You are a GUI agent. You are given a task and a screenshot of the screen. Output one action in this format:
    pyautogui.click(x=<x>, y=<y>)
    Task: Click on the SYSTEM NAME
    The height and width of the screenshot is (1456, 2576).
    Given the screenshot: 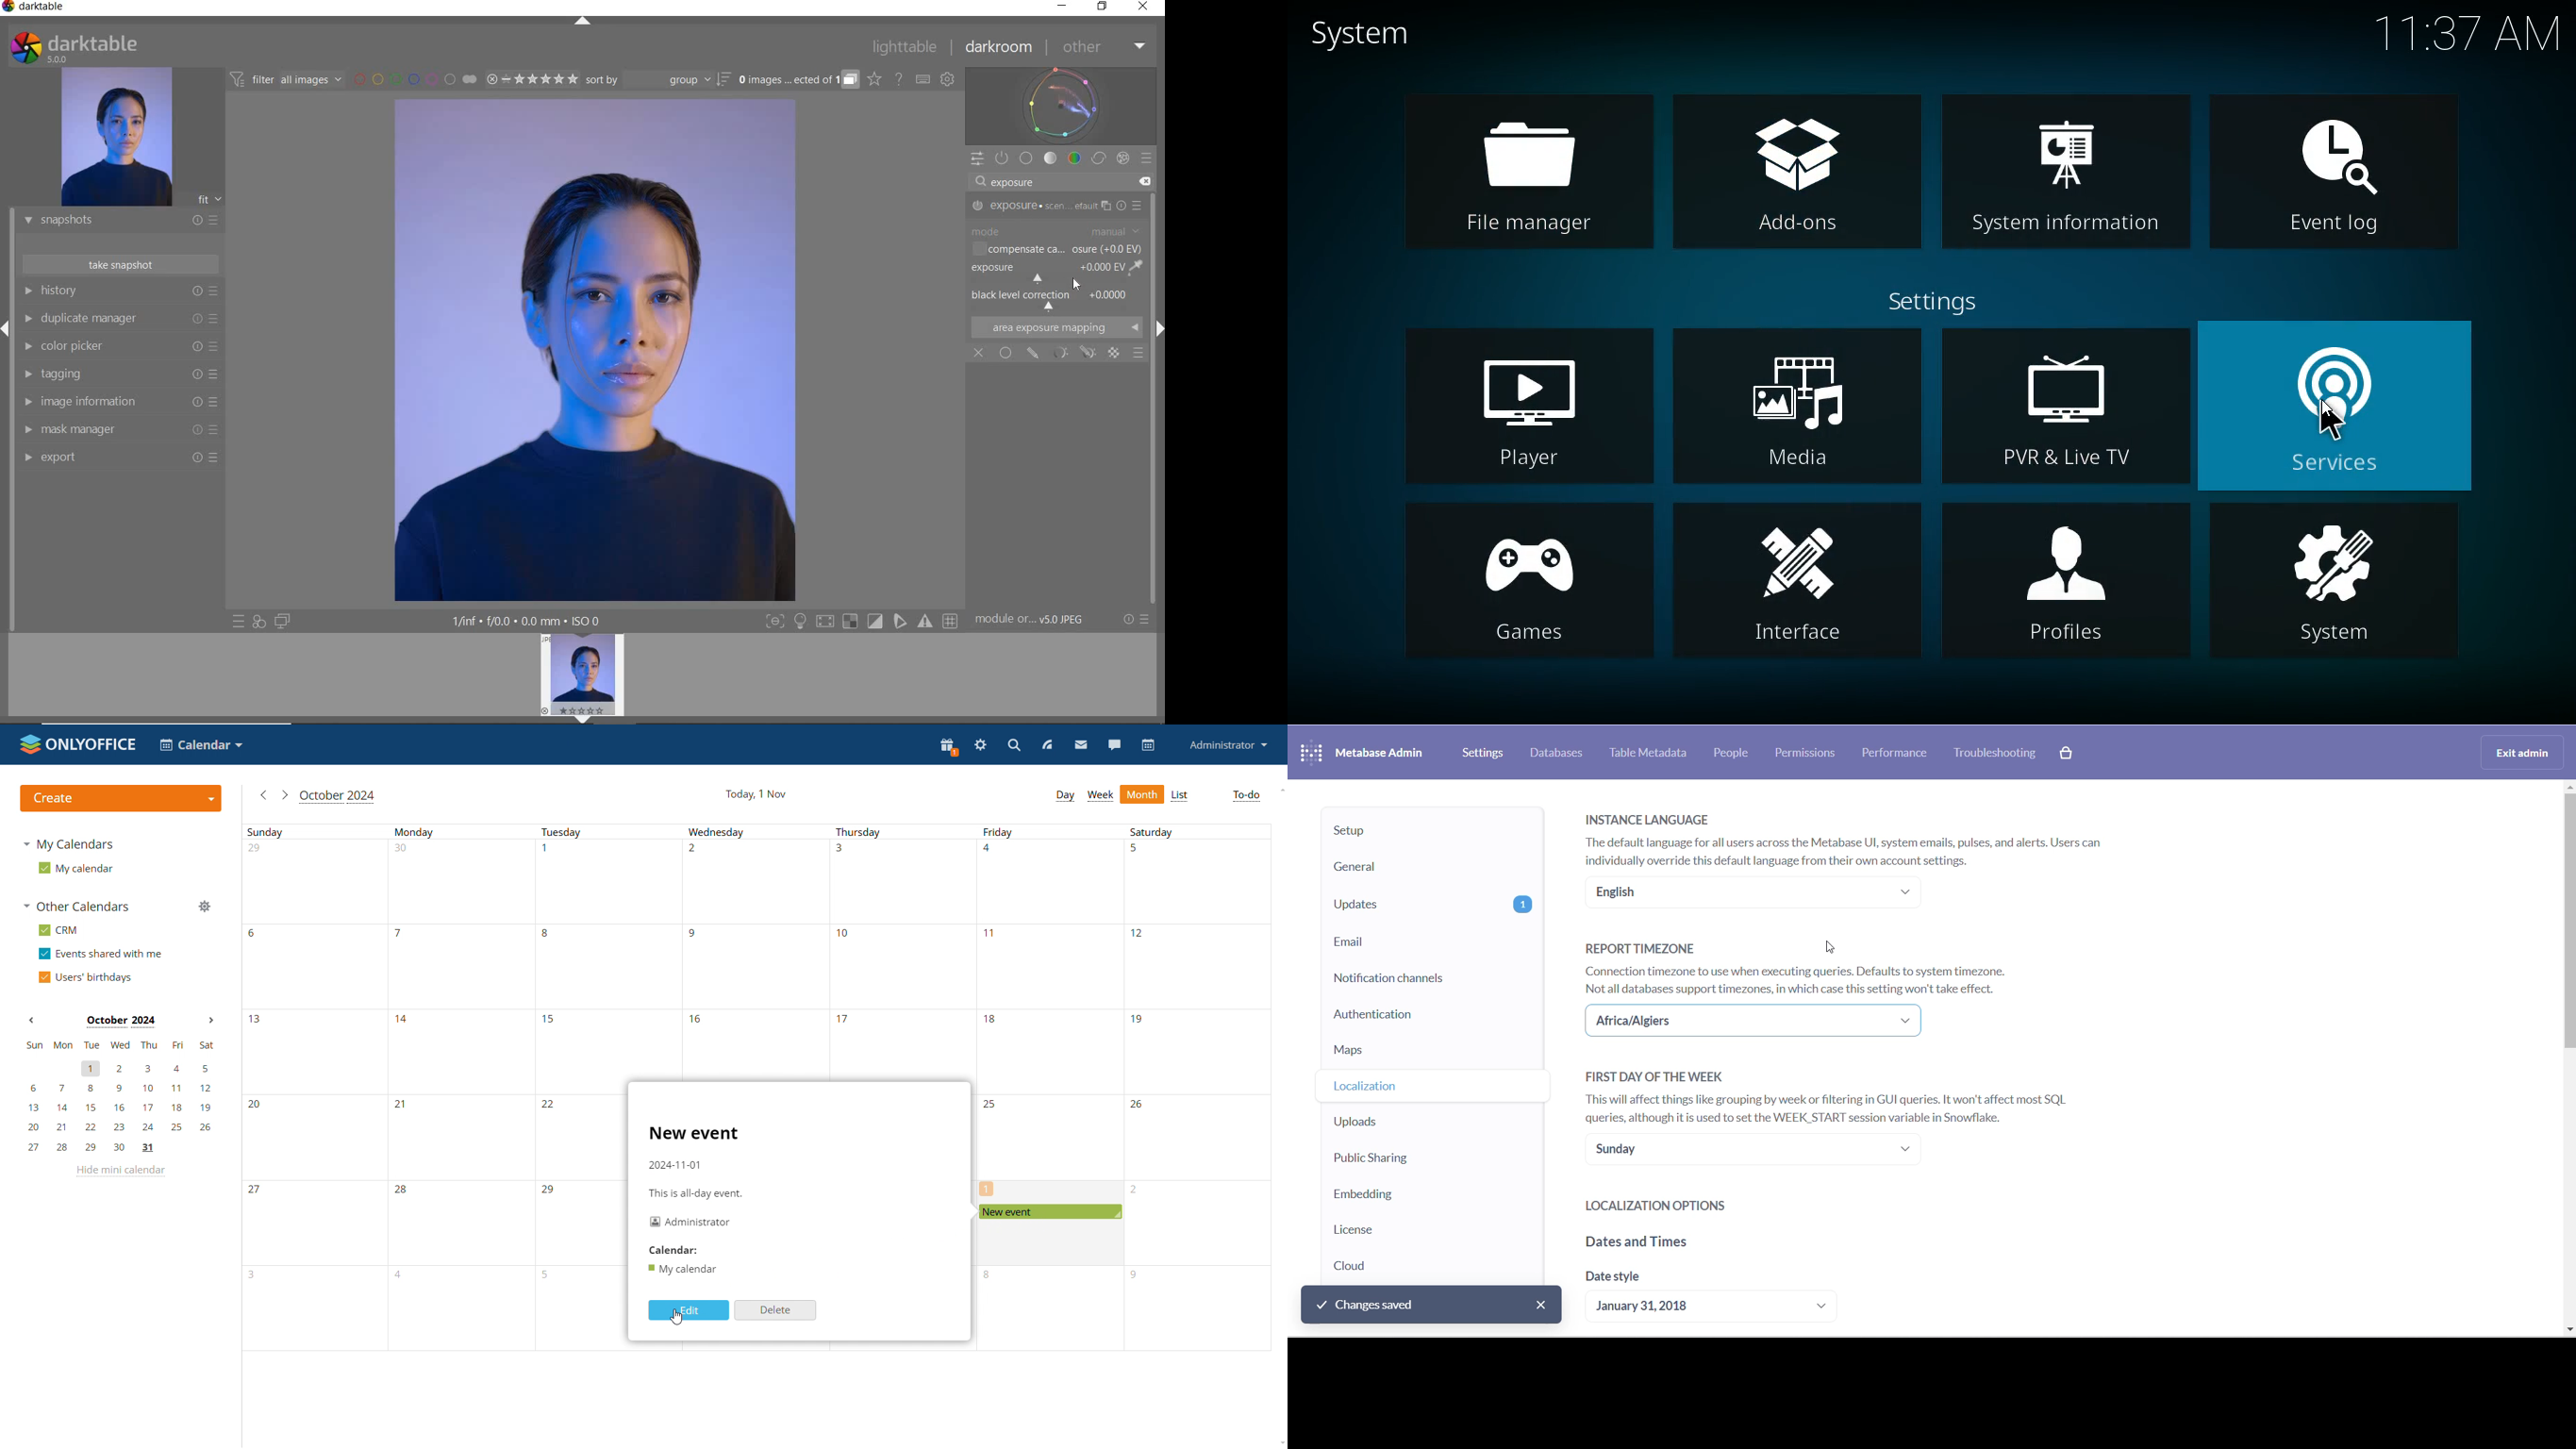 What is the action you would take?
    pyautogui.click(x=36, y=9)
    